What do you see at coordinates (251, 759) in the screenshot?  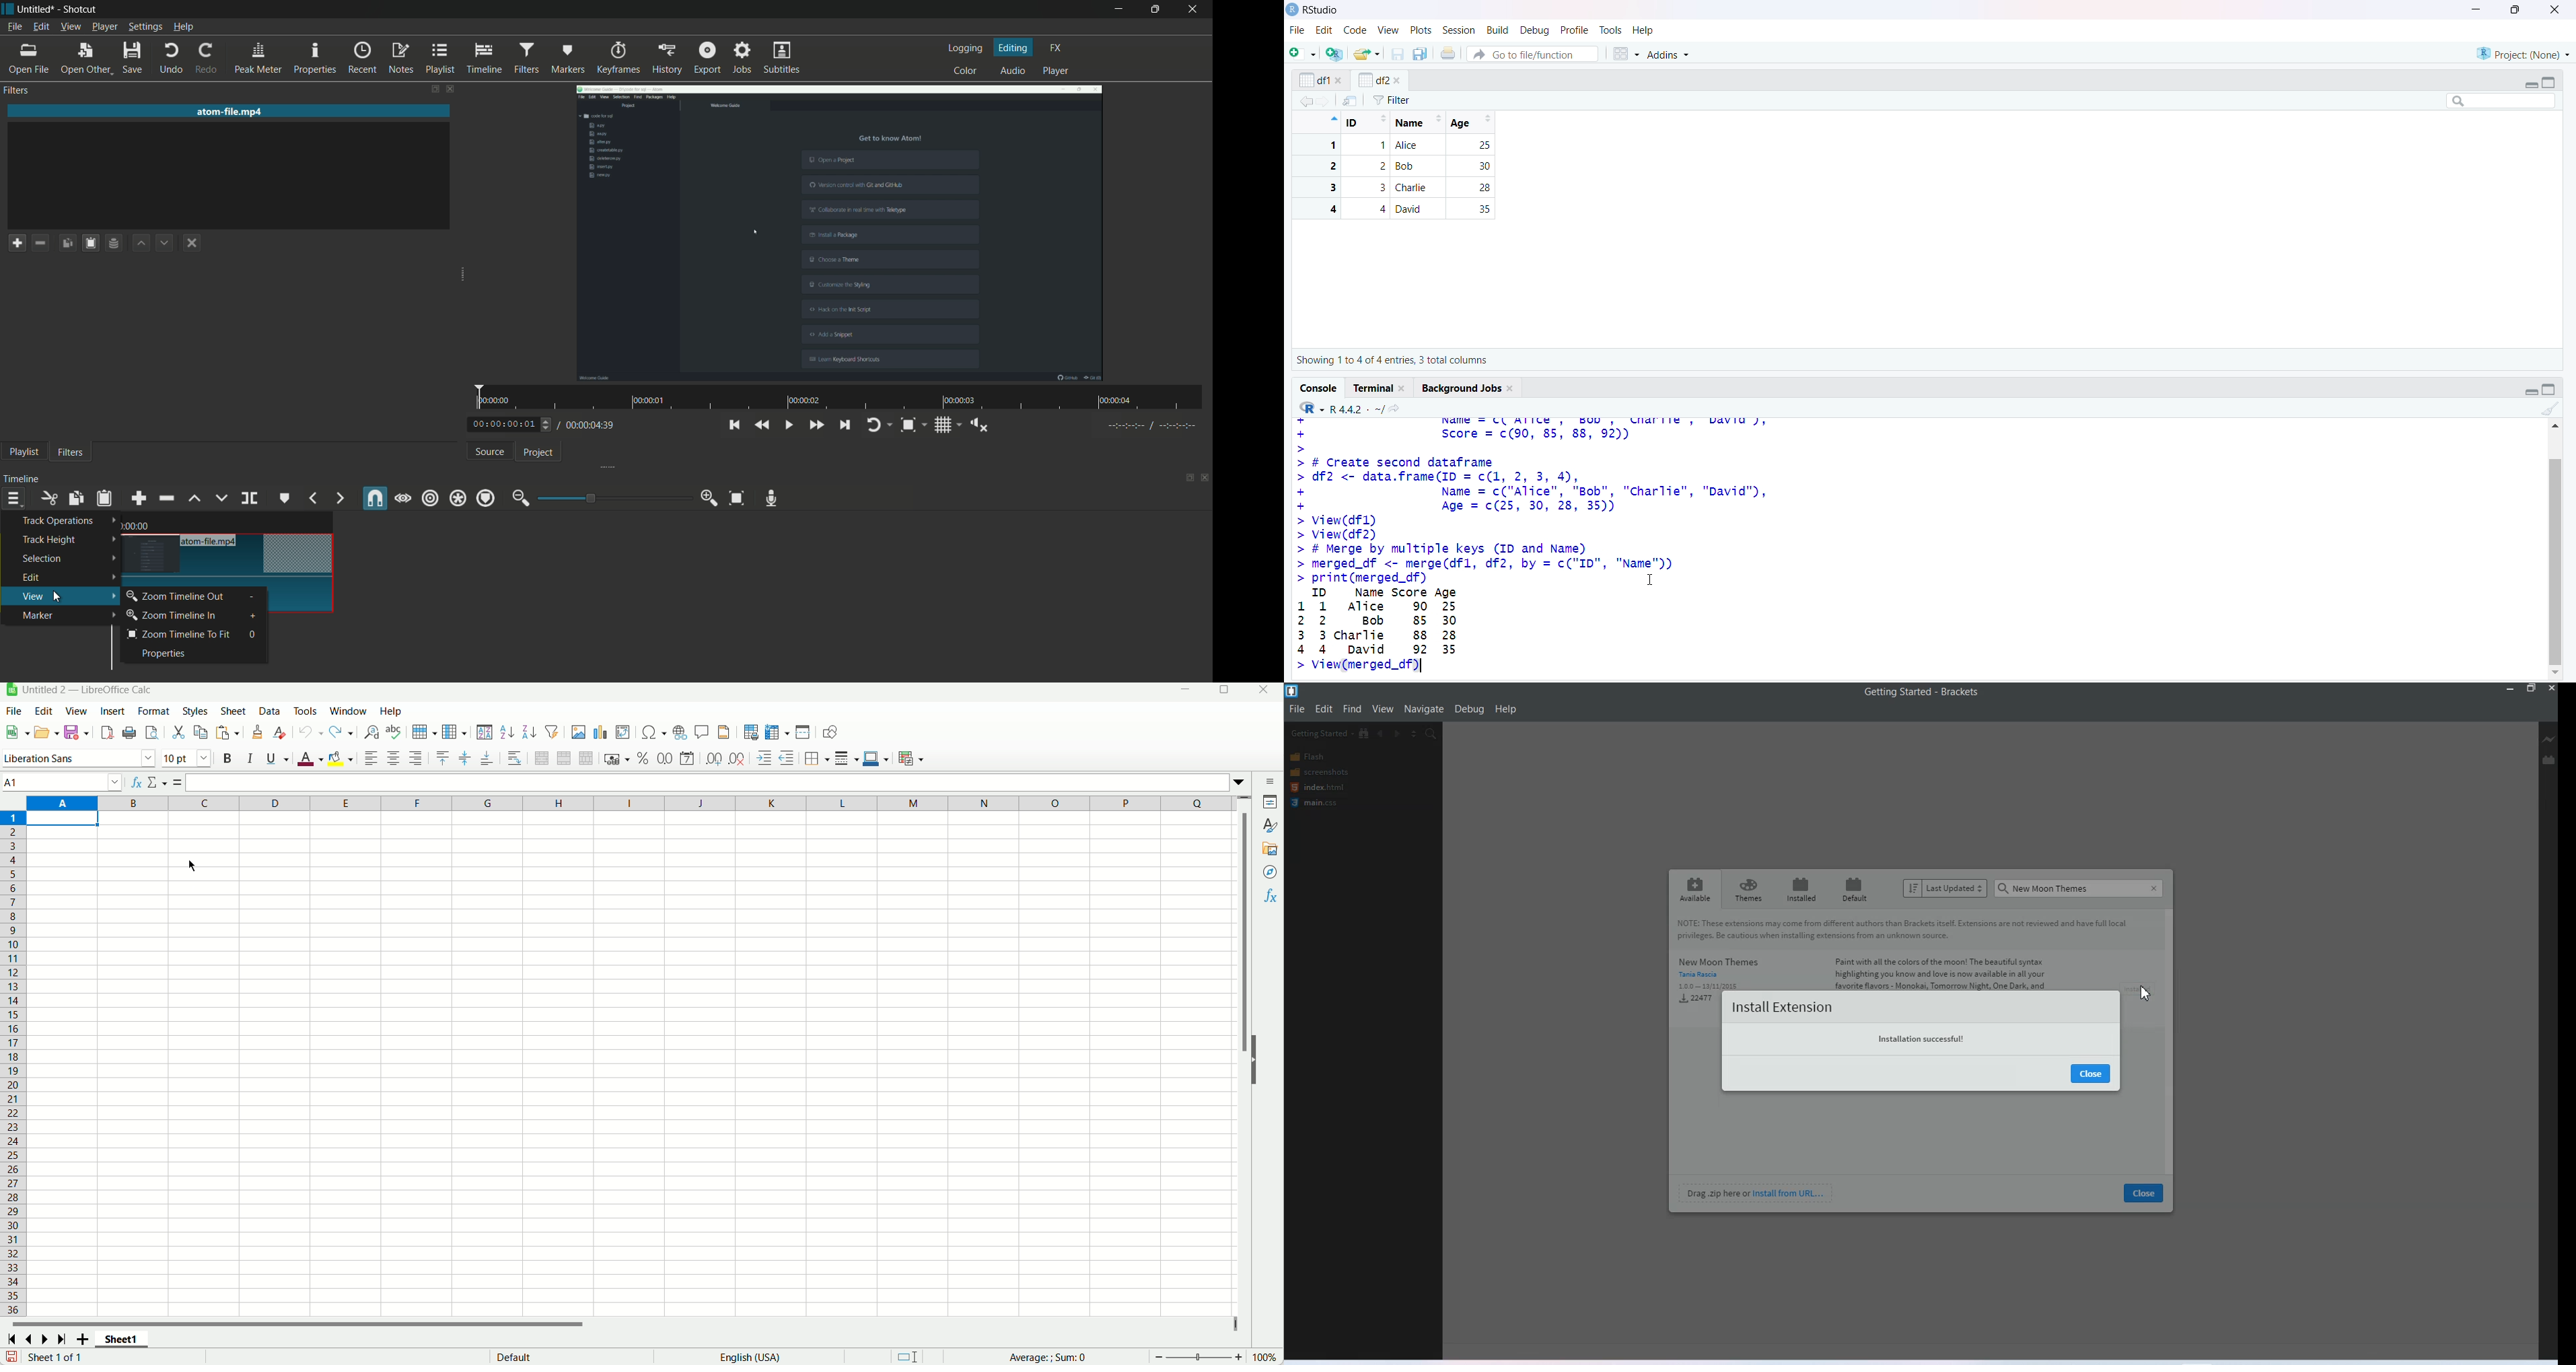 I see `Italic` at bounding box center [251, 759].